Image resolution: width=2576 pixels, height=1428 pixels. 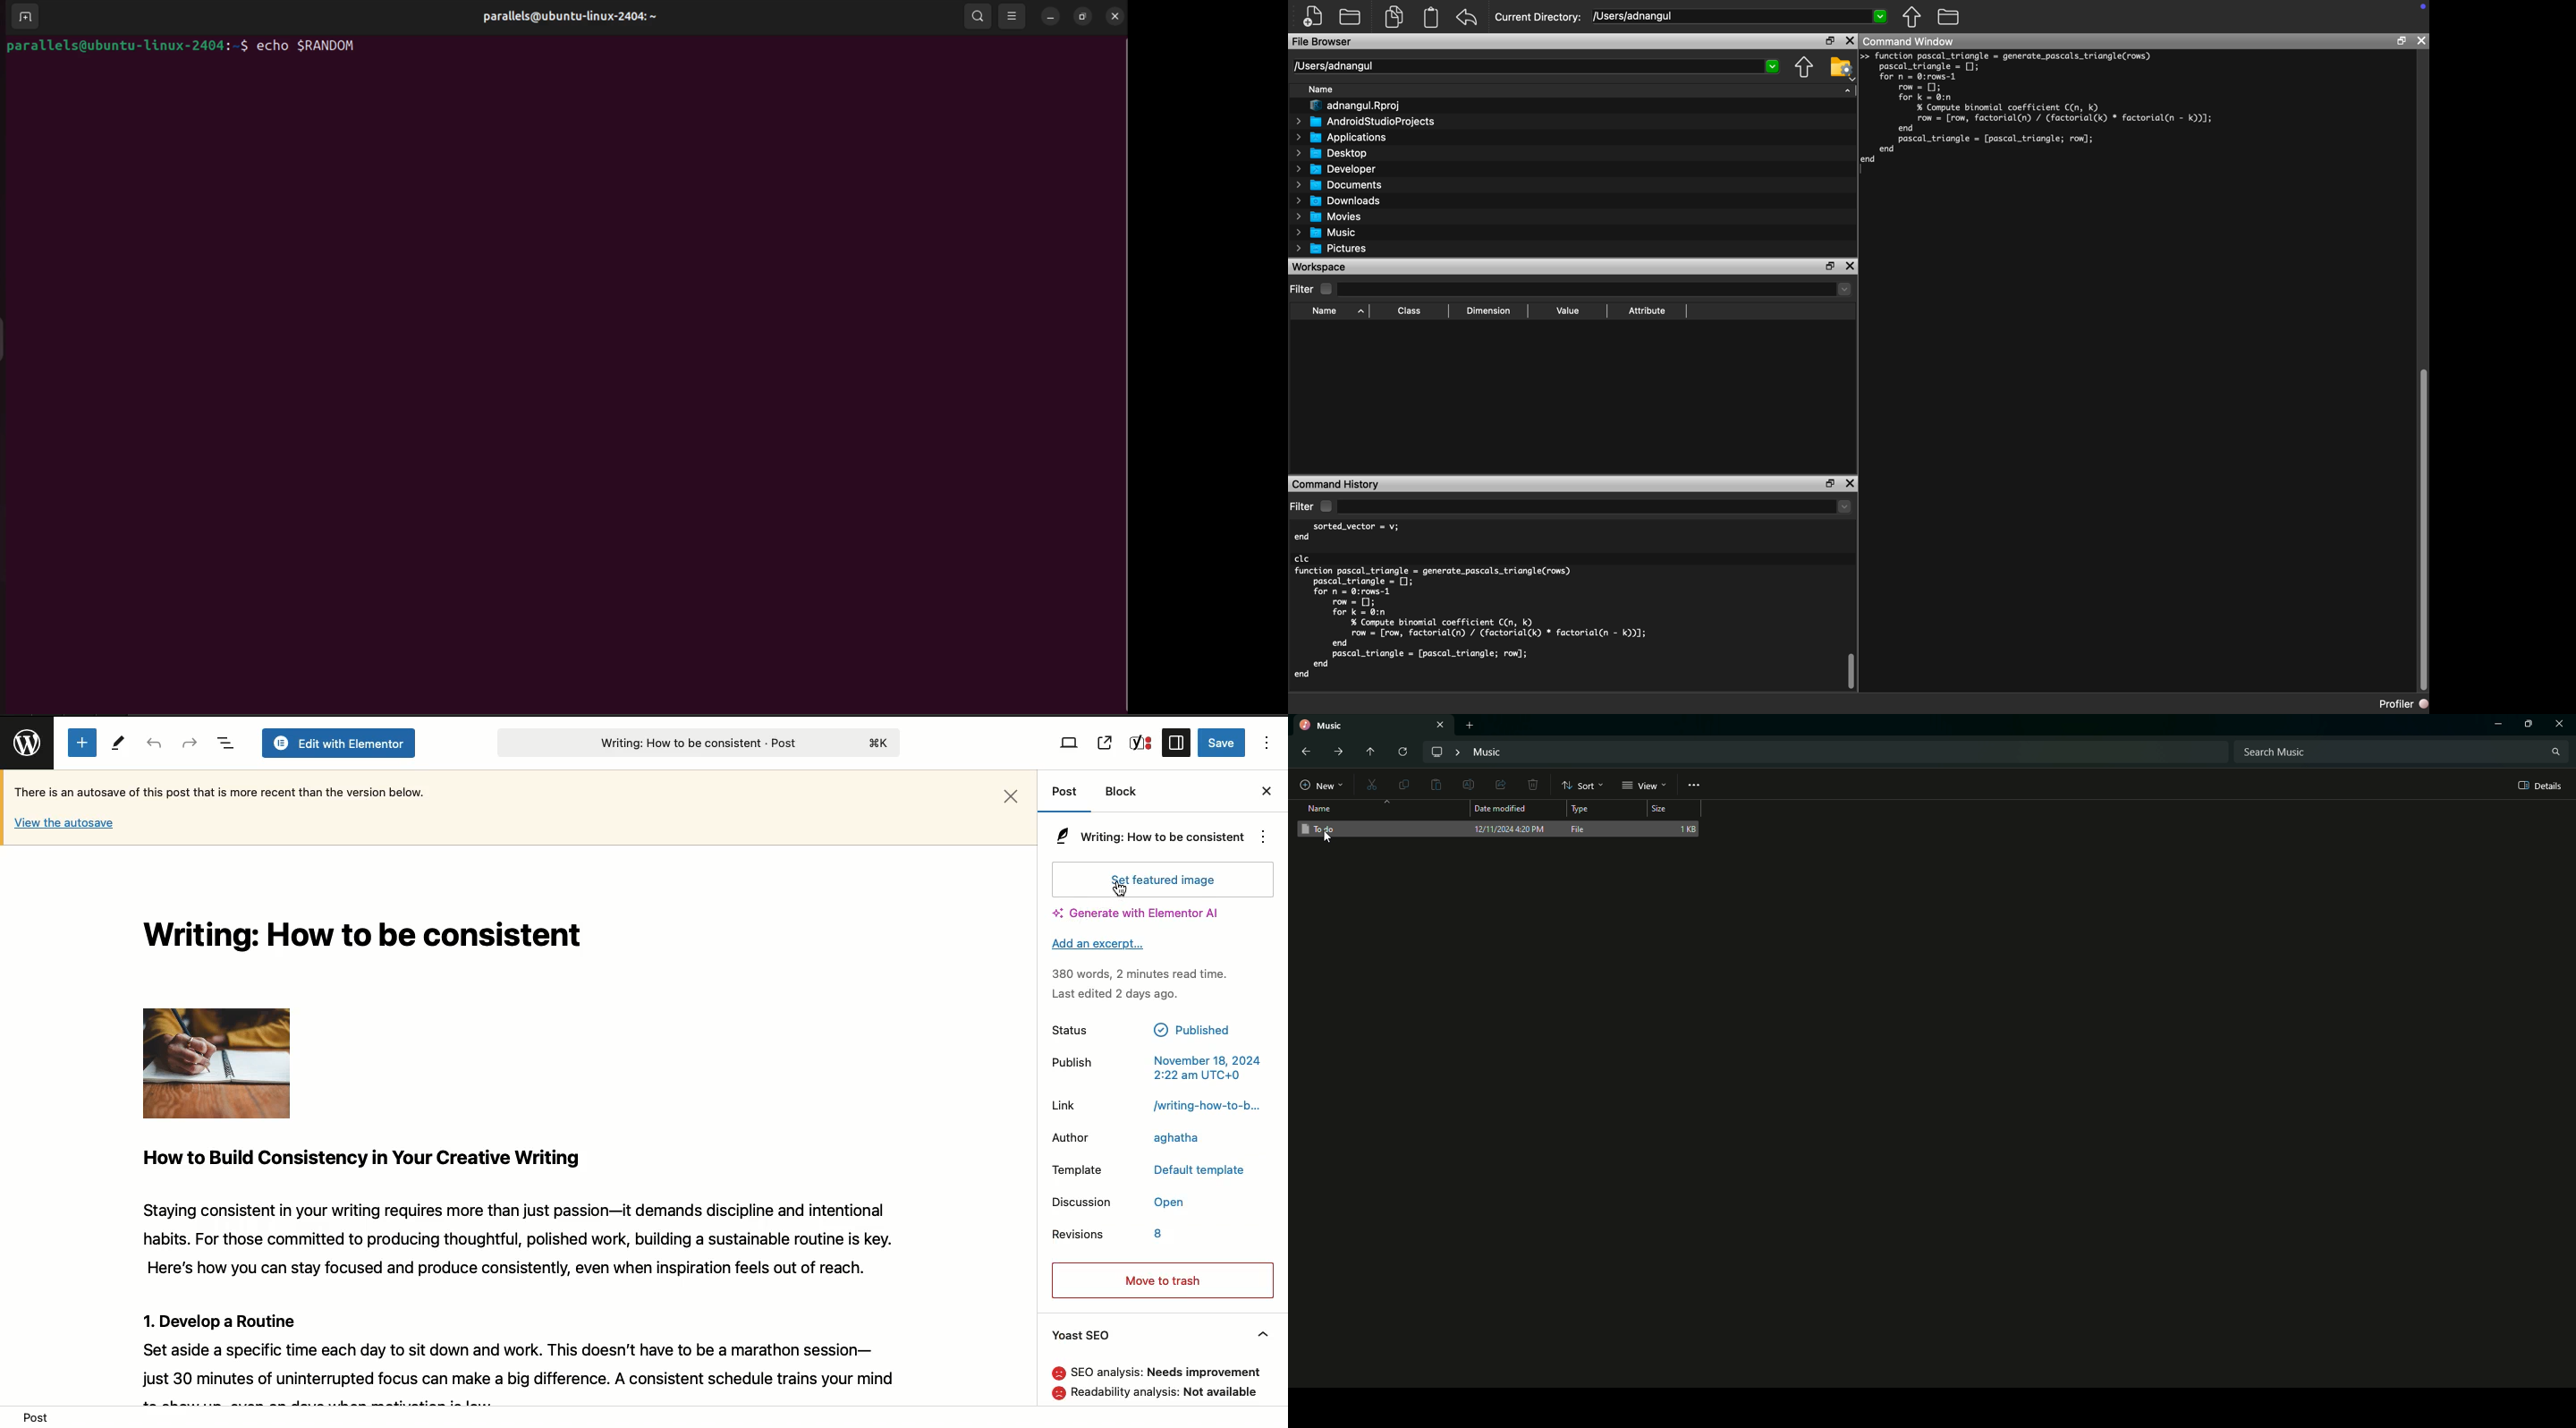 What do you see at coordinates (2404, 704) in the screenshot?
I see `Profiler` at bounding box center [2404, 704].